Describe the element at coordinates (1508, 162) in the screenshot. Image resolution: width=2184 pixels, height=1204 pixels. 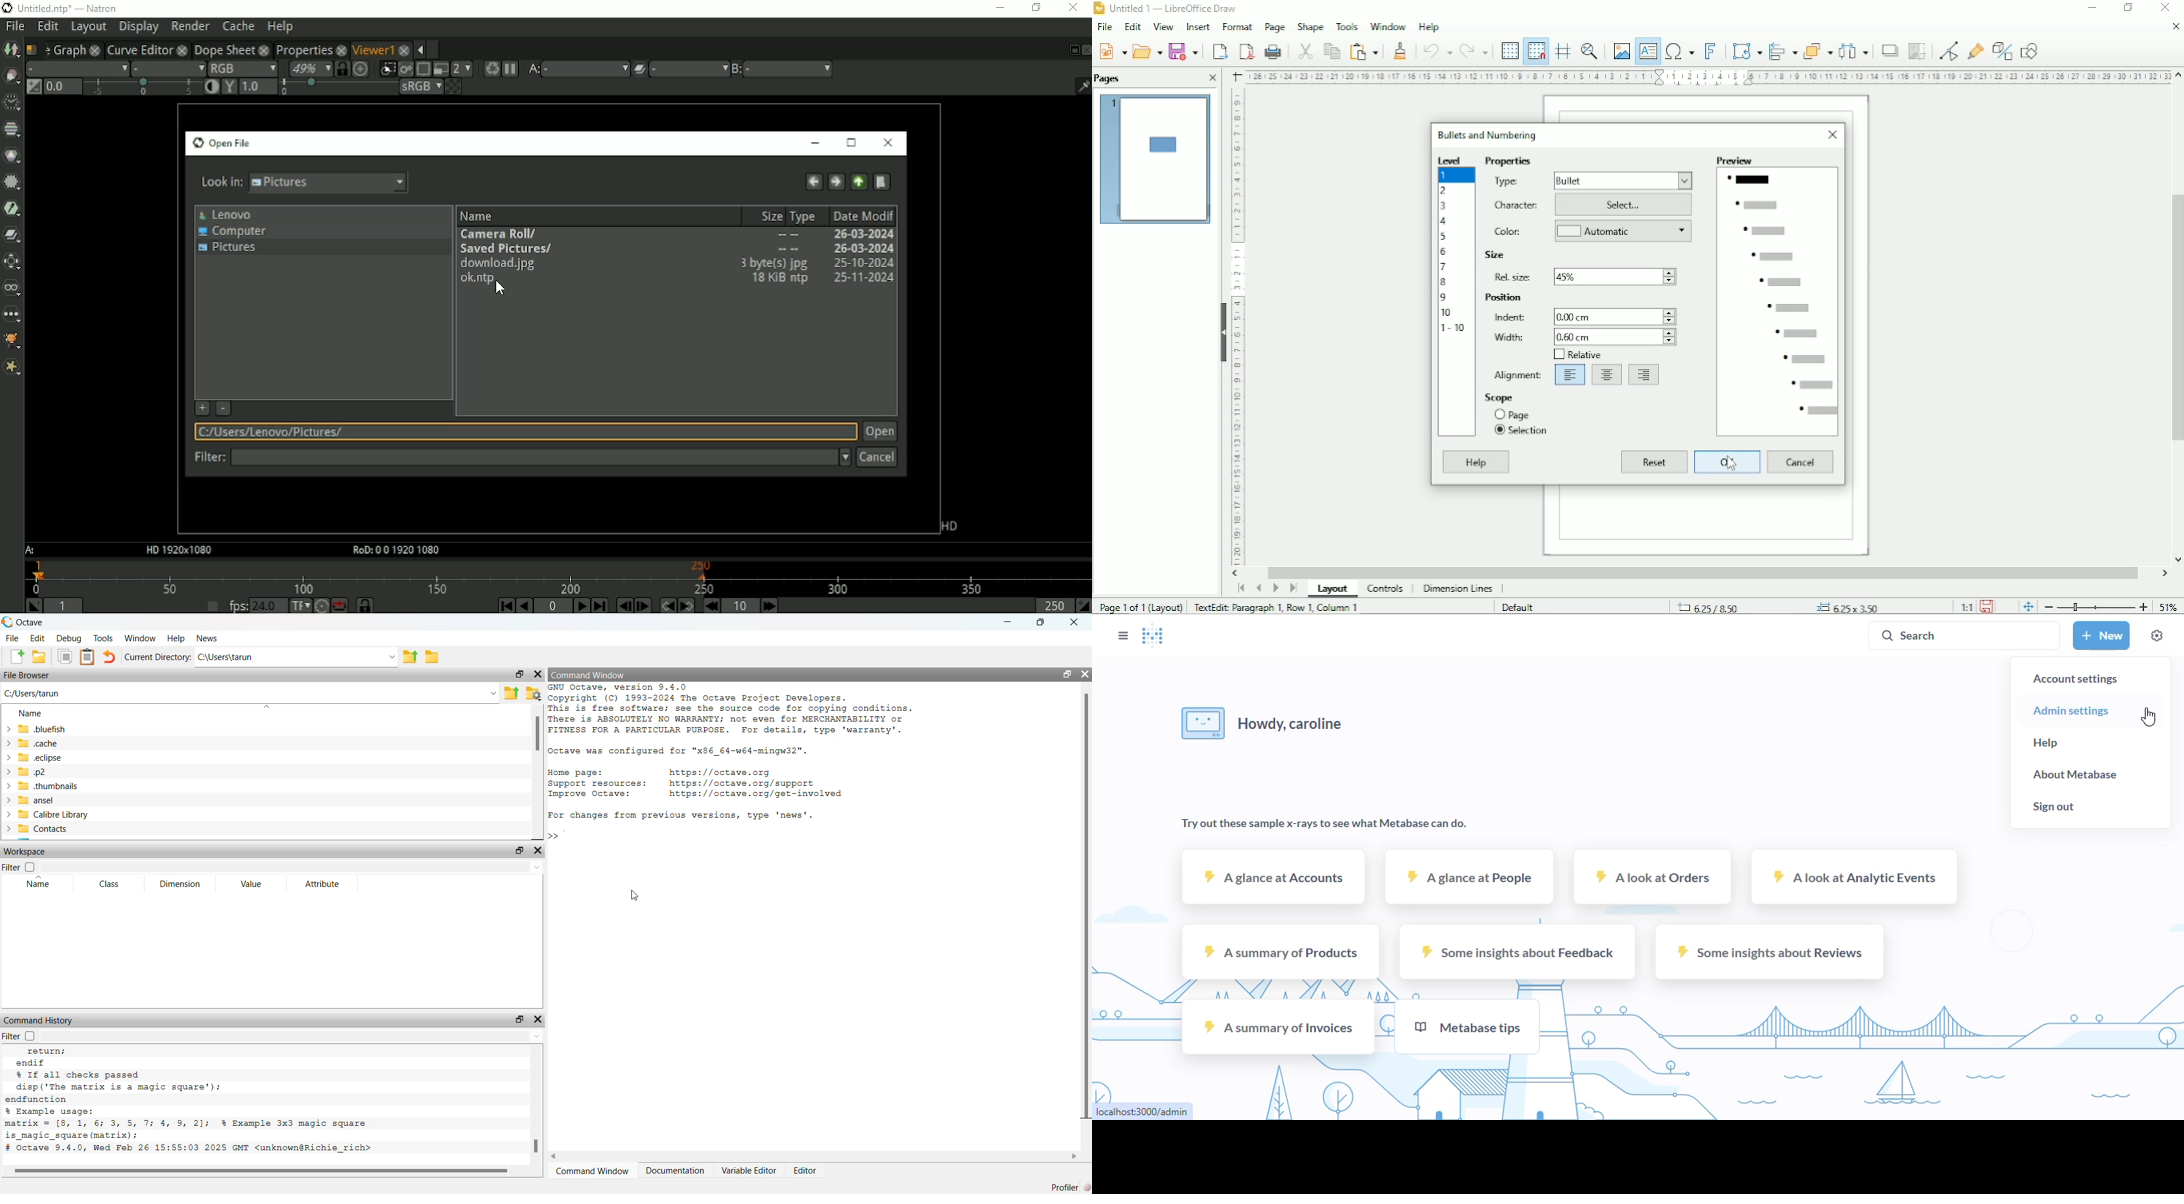
I see `Properties` at that location.